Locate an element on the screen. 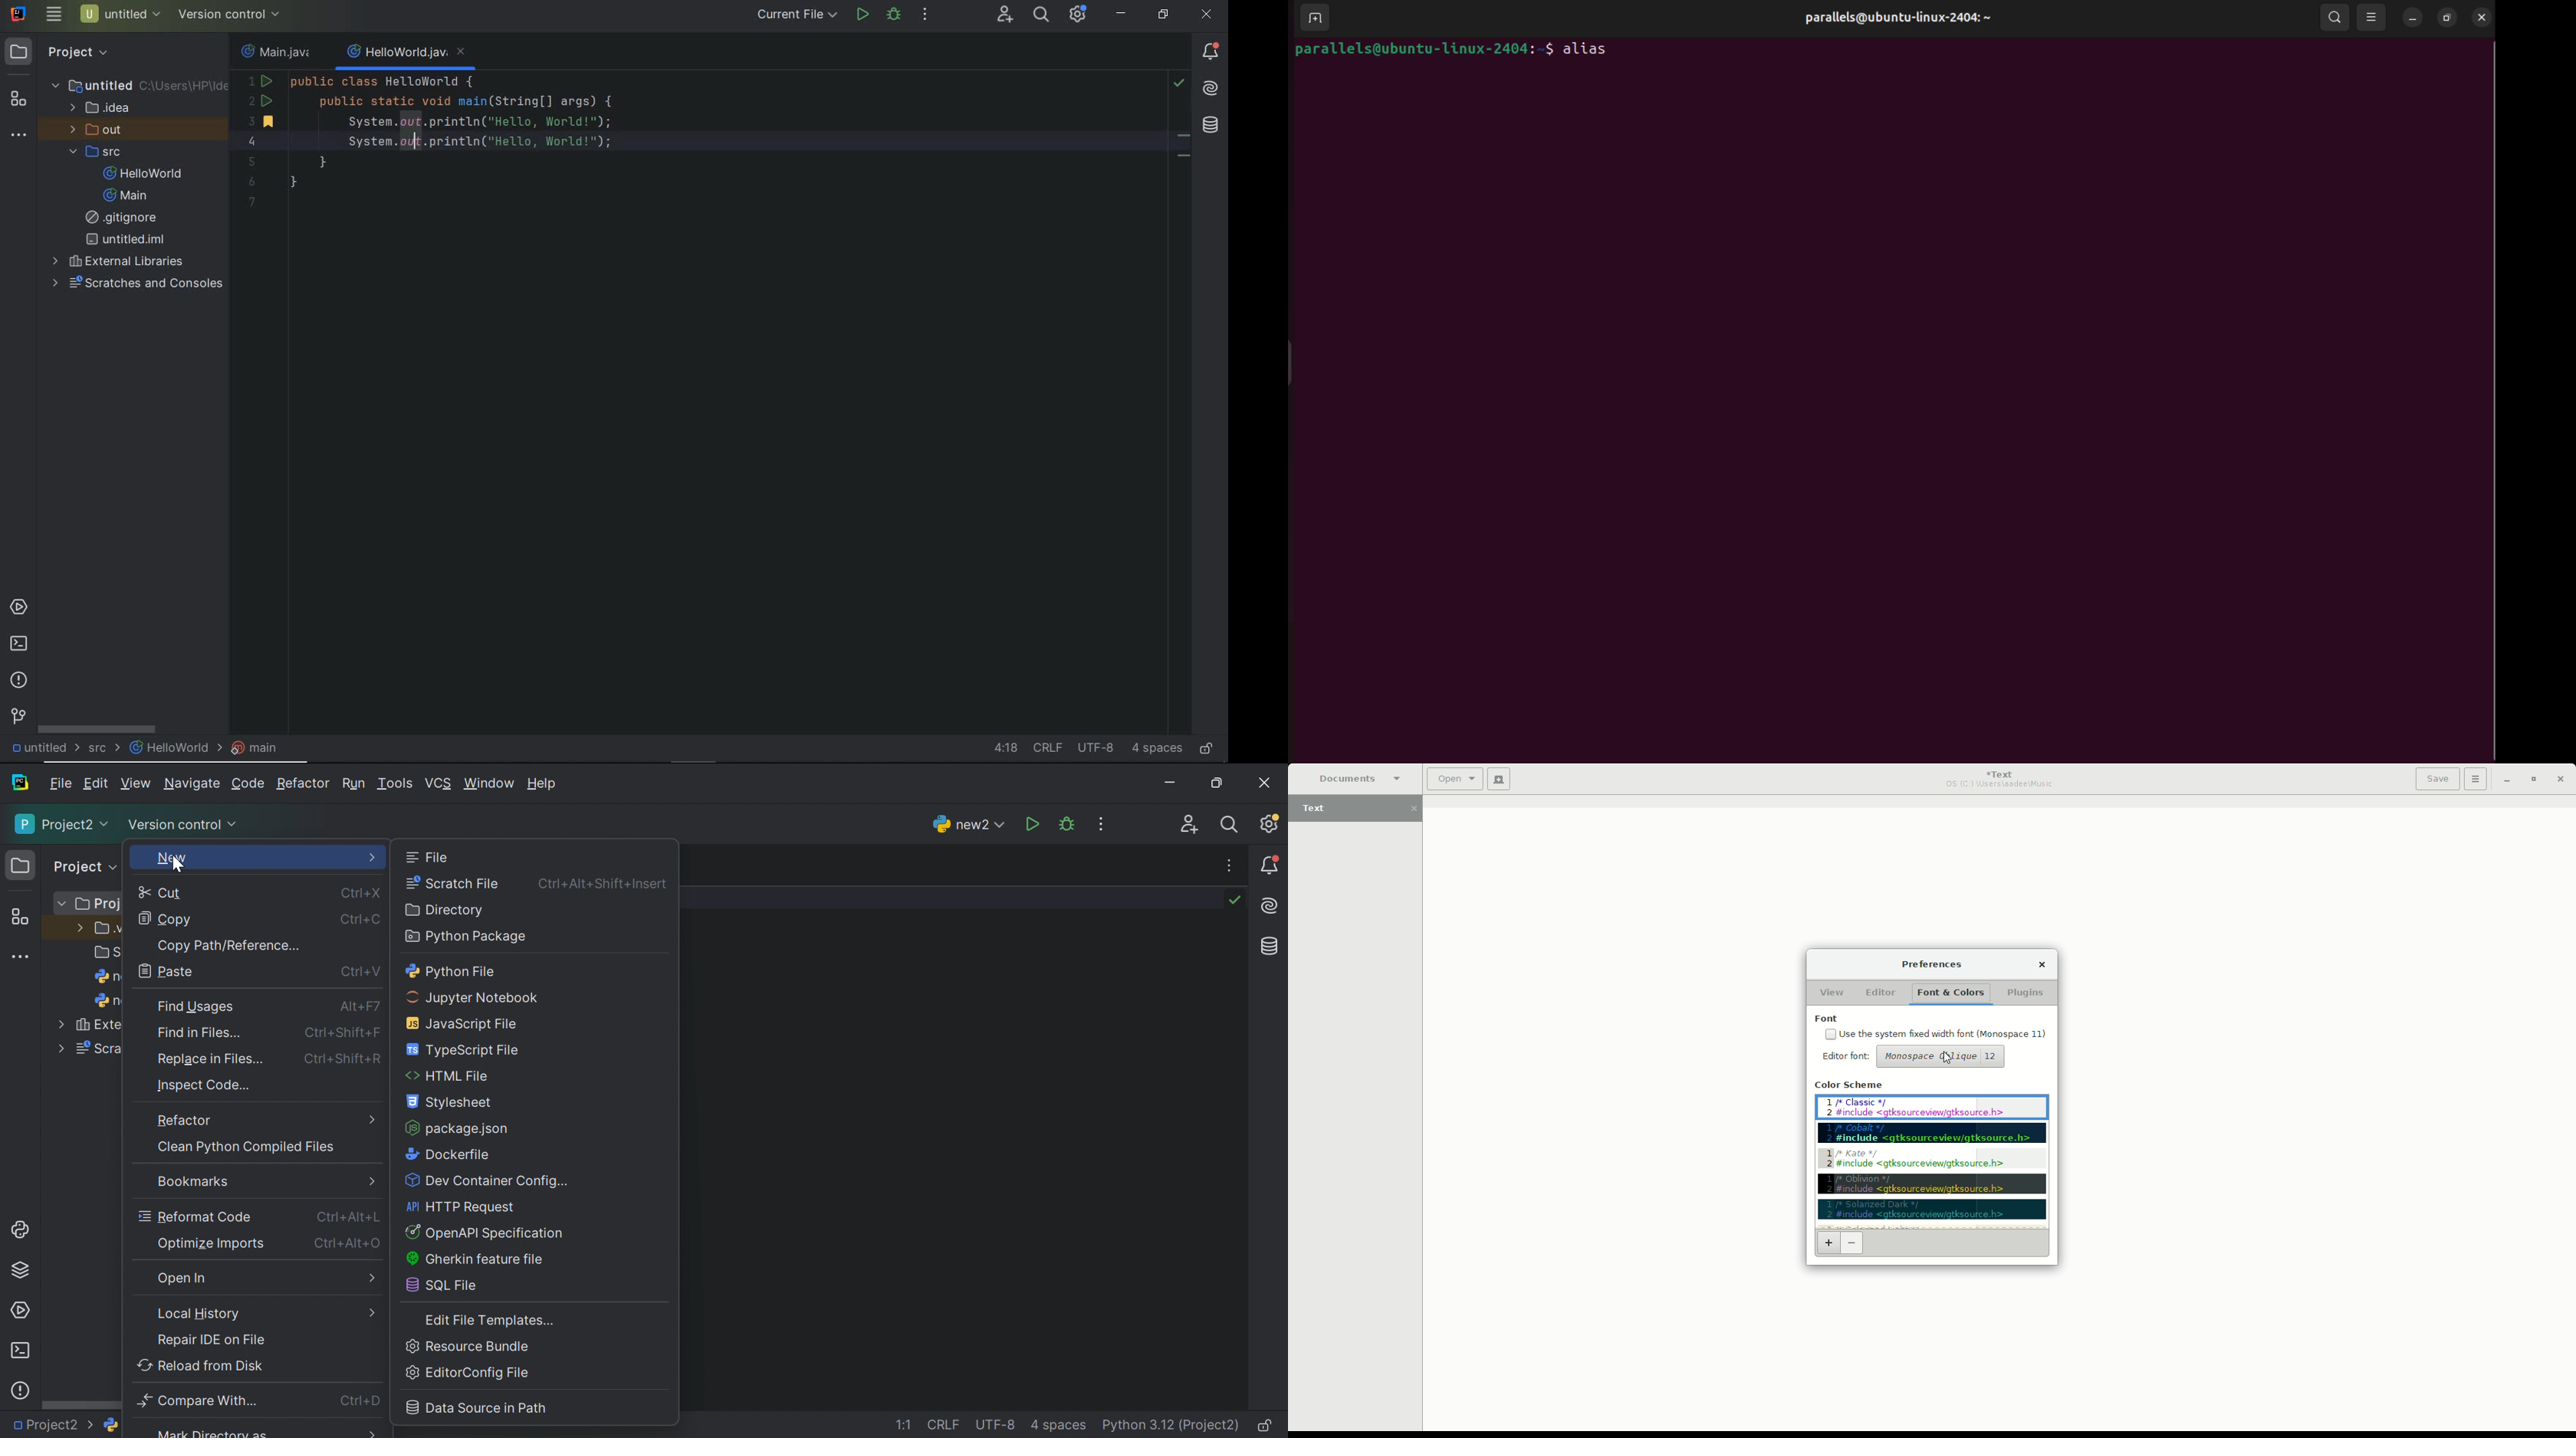 This screenshot has width=2576, height=1456. Ctrl+Alt+O is located at coordinates (345, 1242).